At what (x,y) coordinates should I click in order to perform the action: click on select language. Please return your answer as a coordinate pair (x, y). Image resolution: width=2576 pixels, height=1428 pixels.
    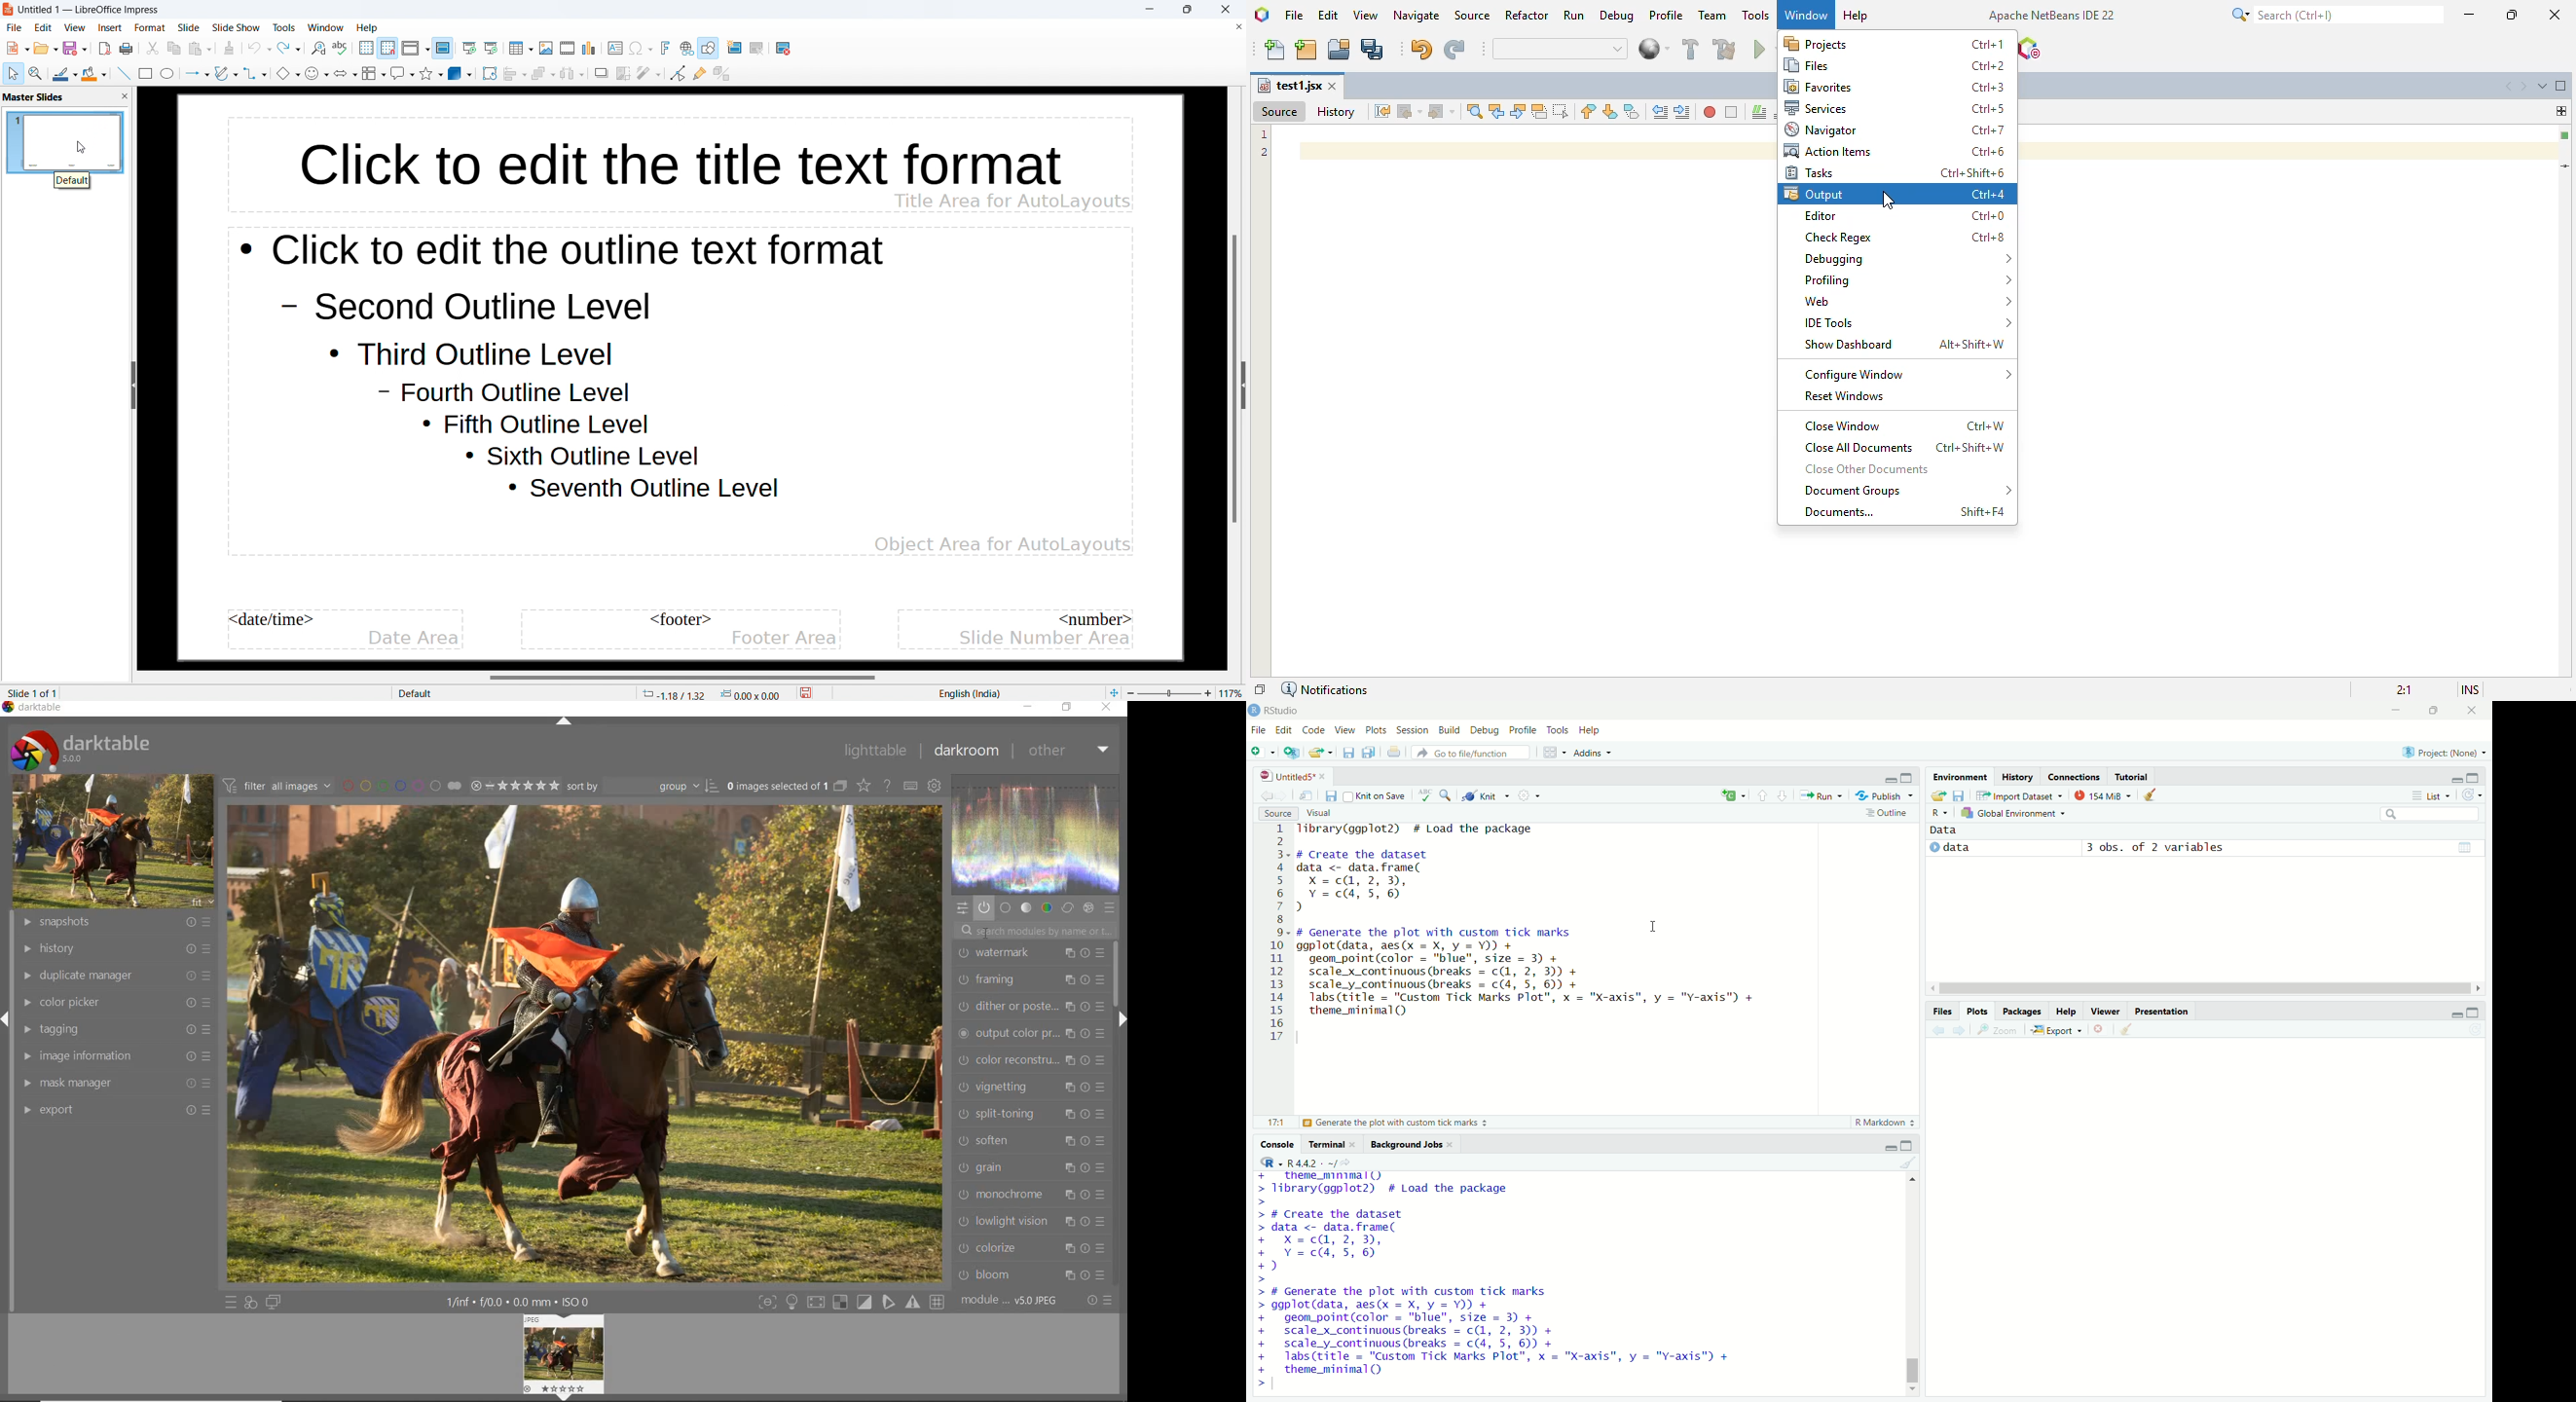
    Looking at the image, I should click on (1935, 813).